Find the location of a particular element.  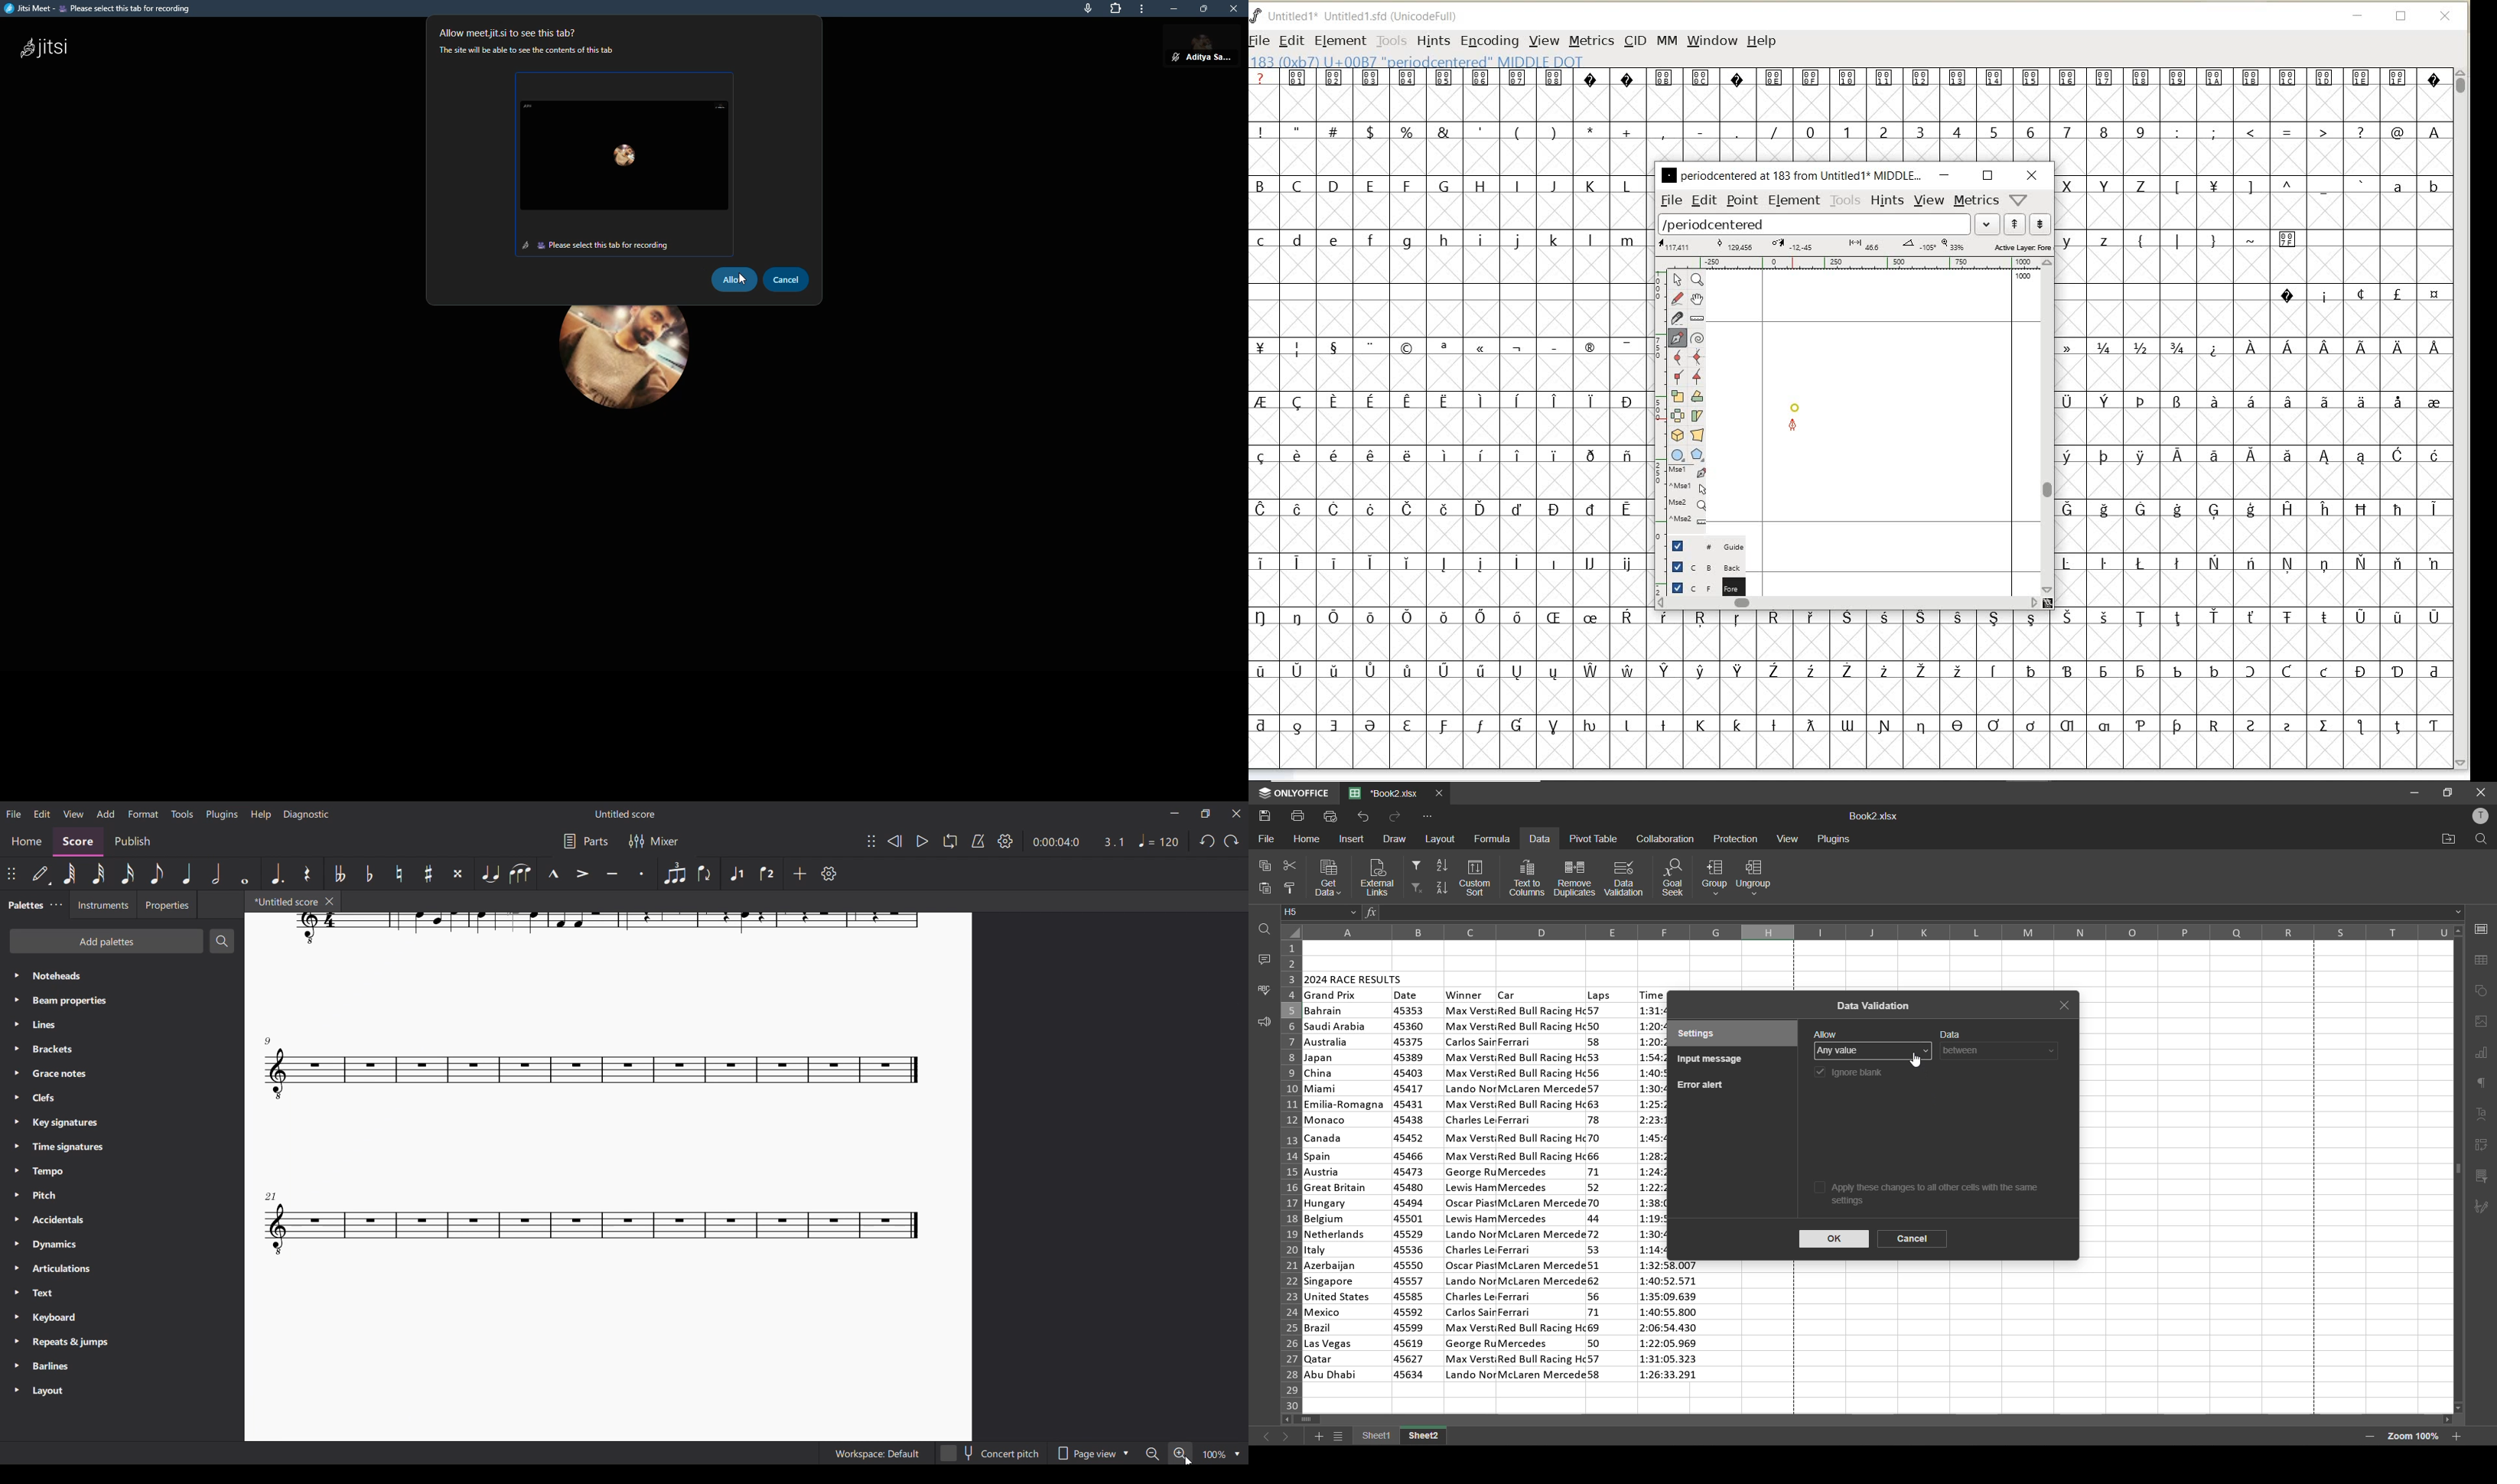

row numbers is located at coordinates (1288, 1175).